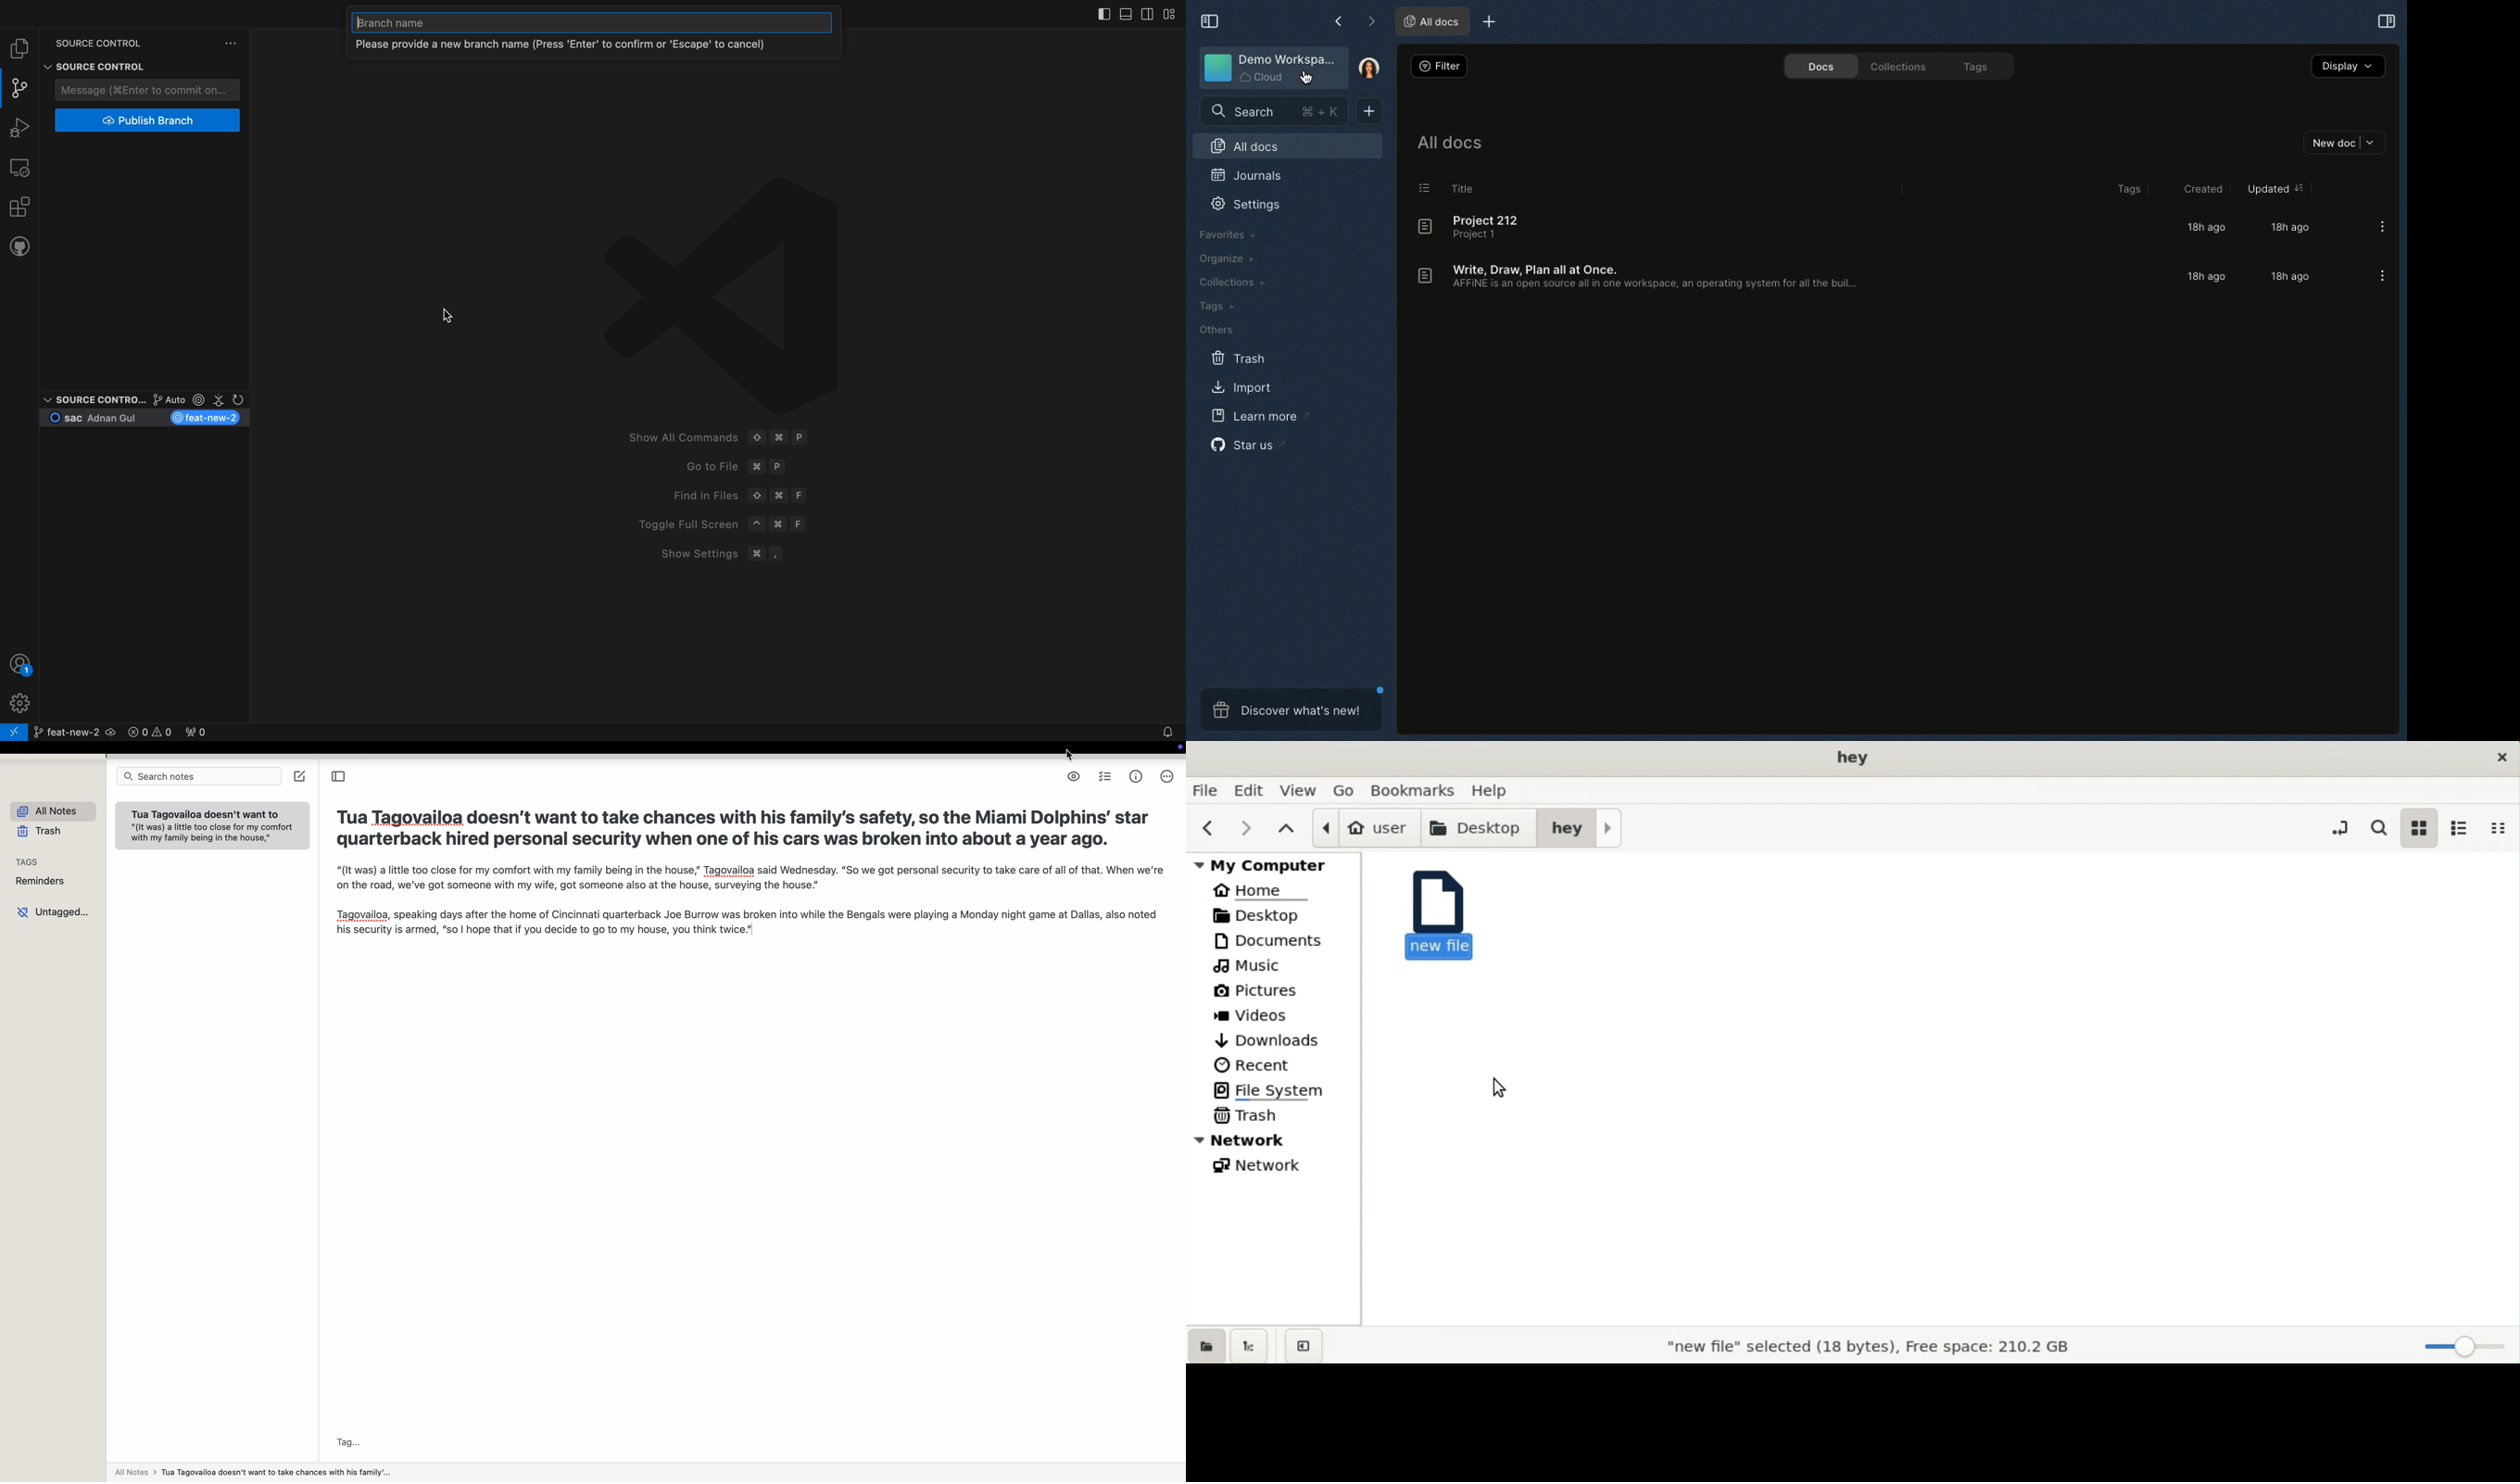 The image size is (2520, 1484). Describe the element at coordinates (1268, 67) in the screenshot. I see `Demo workspace` at that location.